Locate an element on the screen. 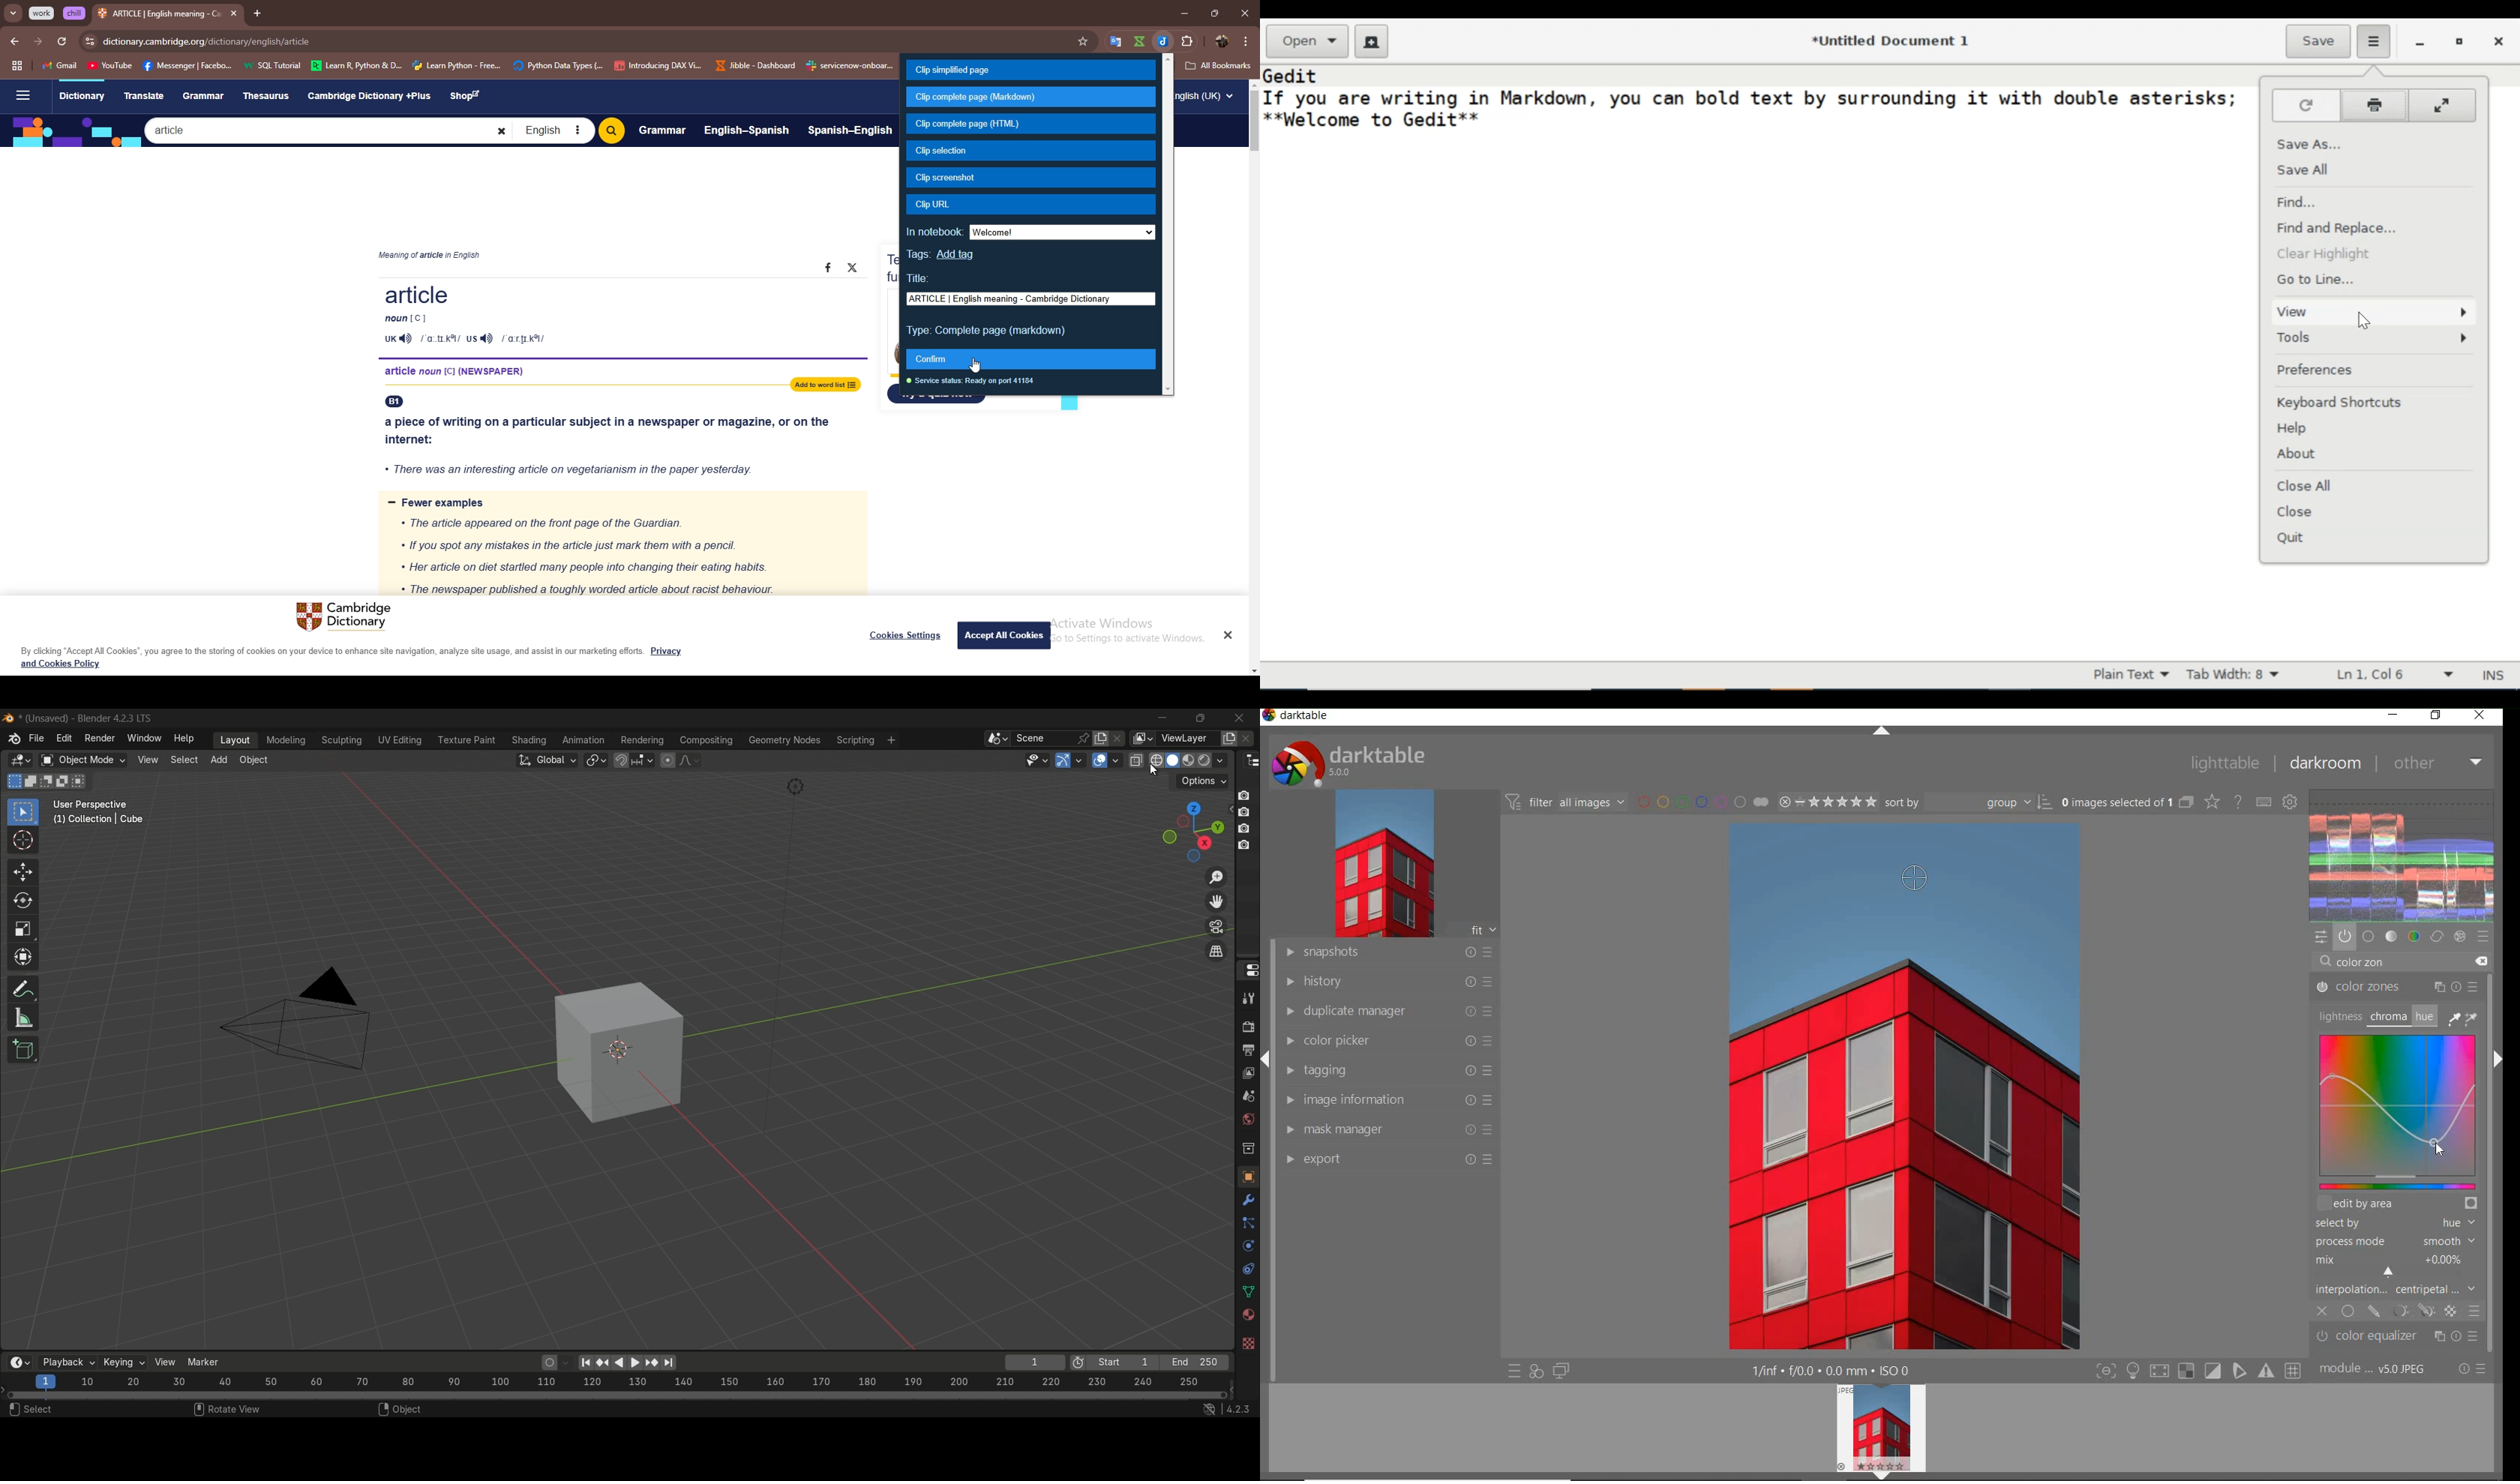 This screenshot has width=2520, height=1484. add tag is located at coordinates (956, 255).